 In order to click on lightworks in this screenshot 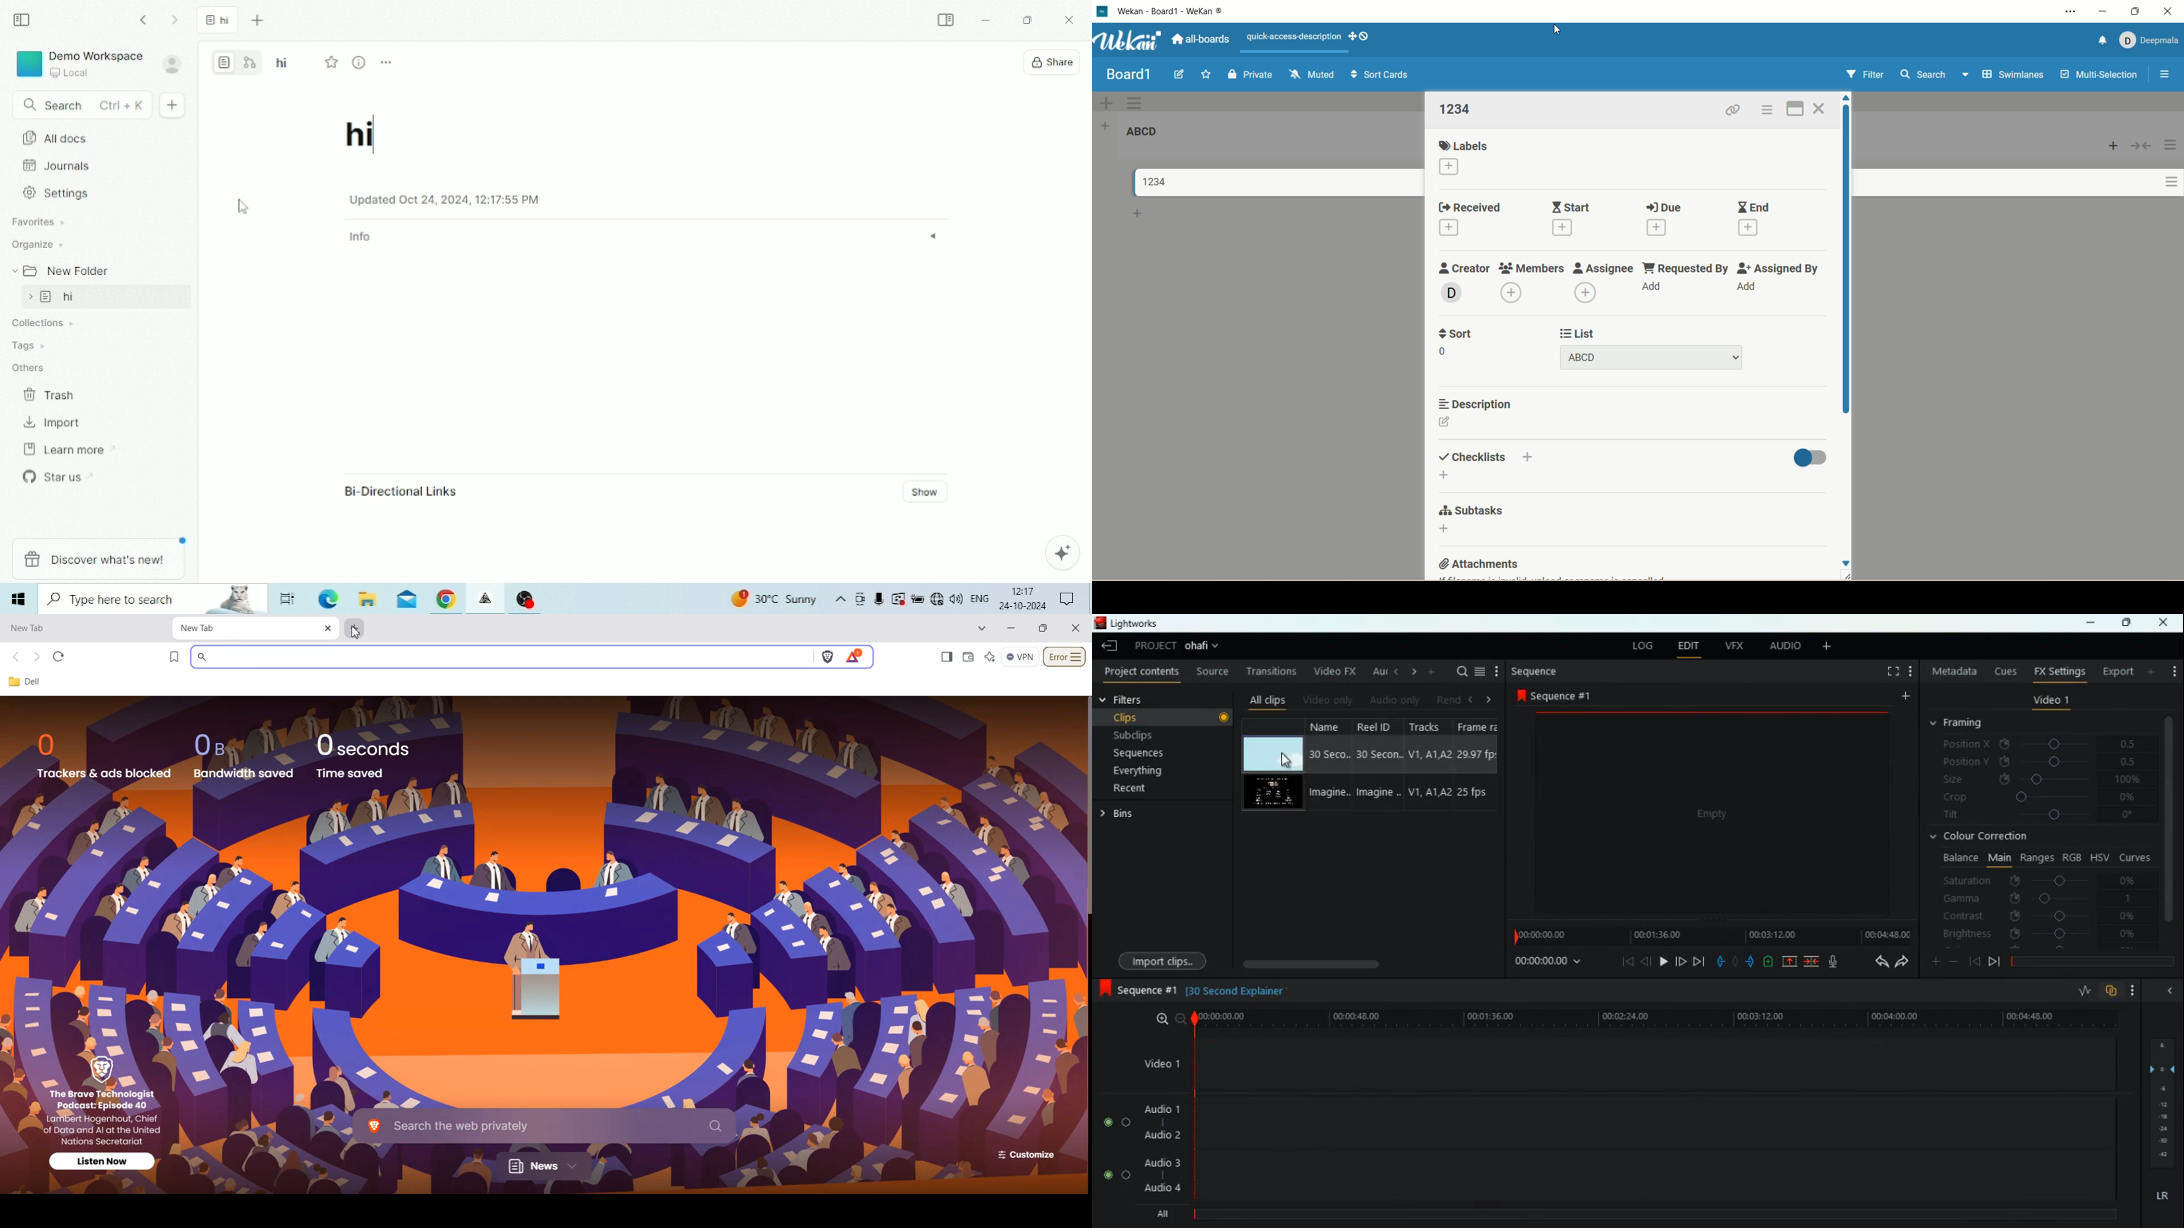, I will do `click(1144, 623)`.